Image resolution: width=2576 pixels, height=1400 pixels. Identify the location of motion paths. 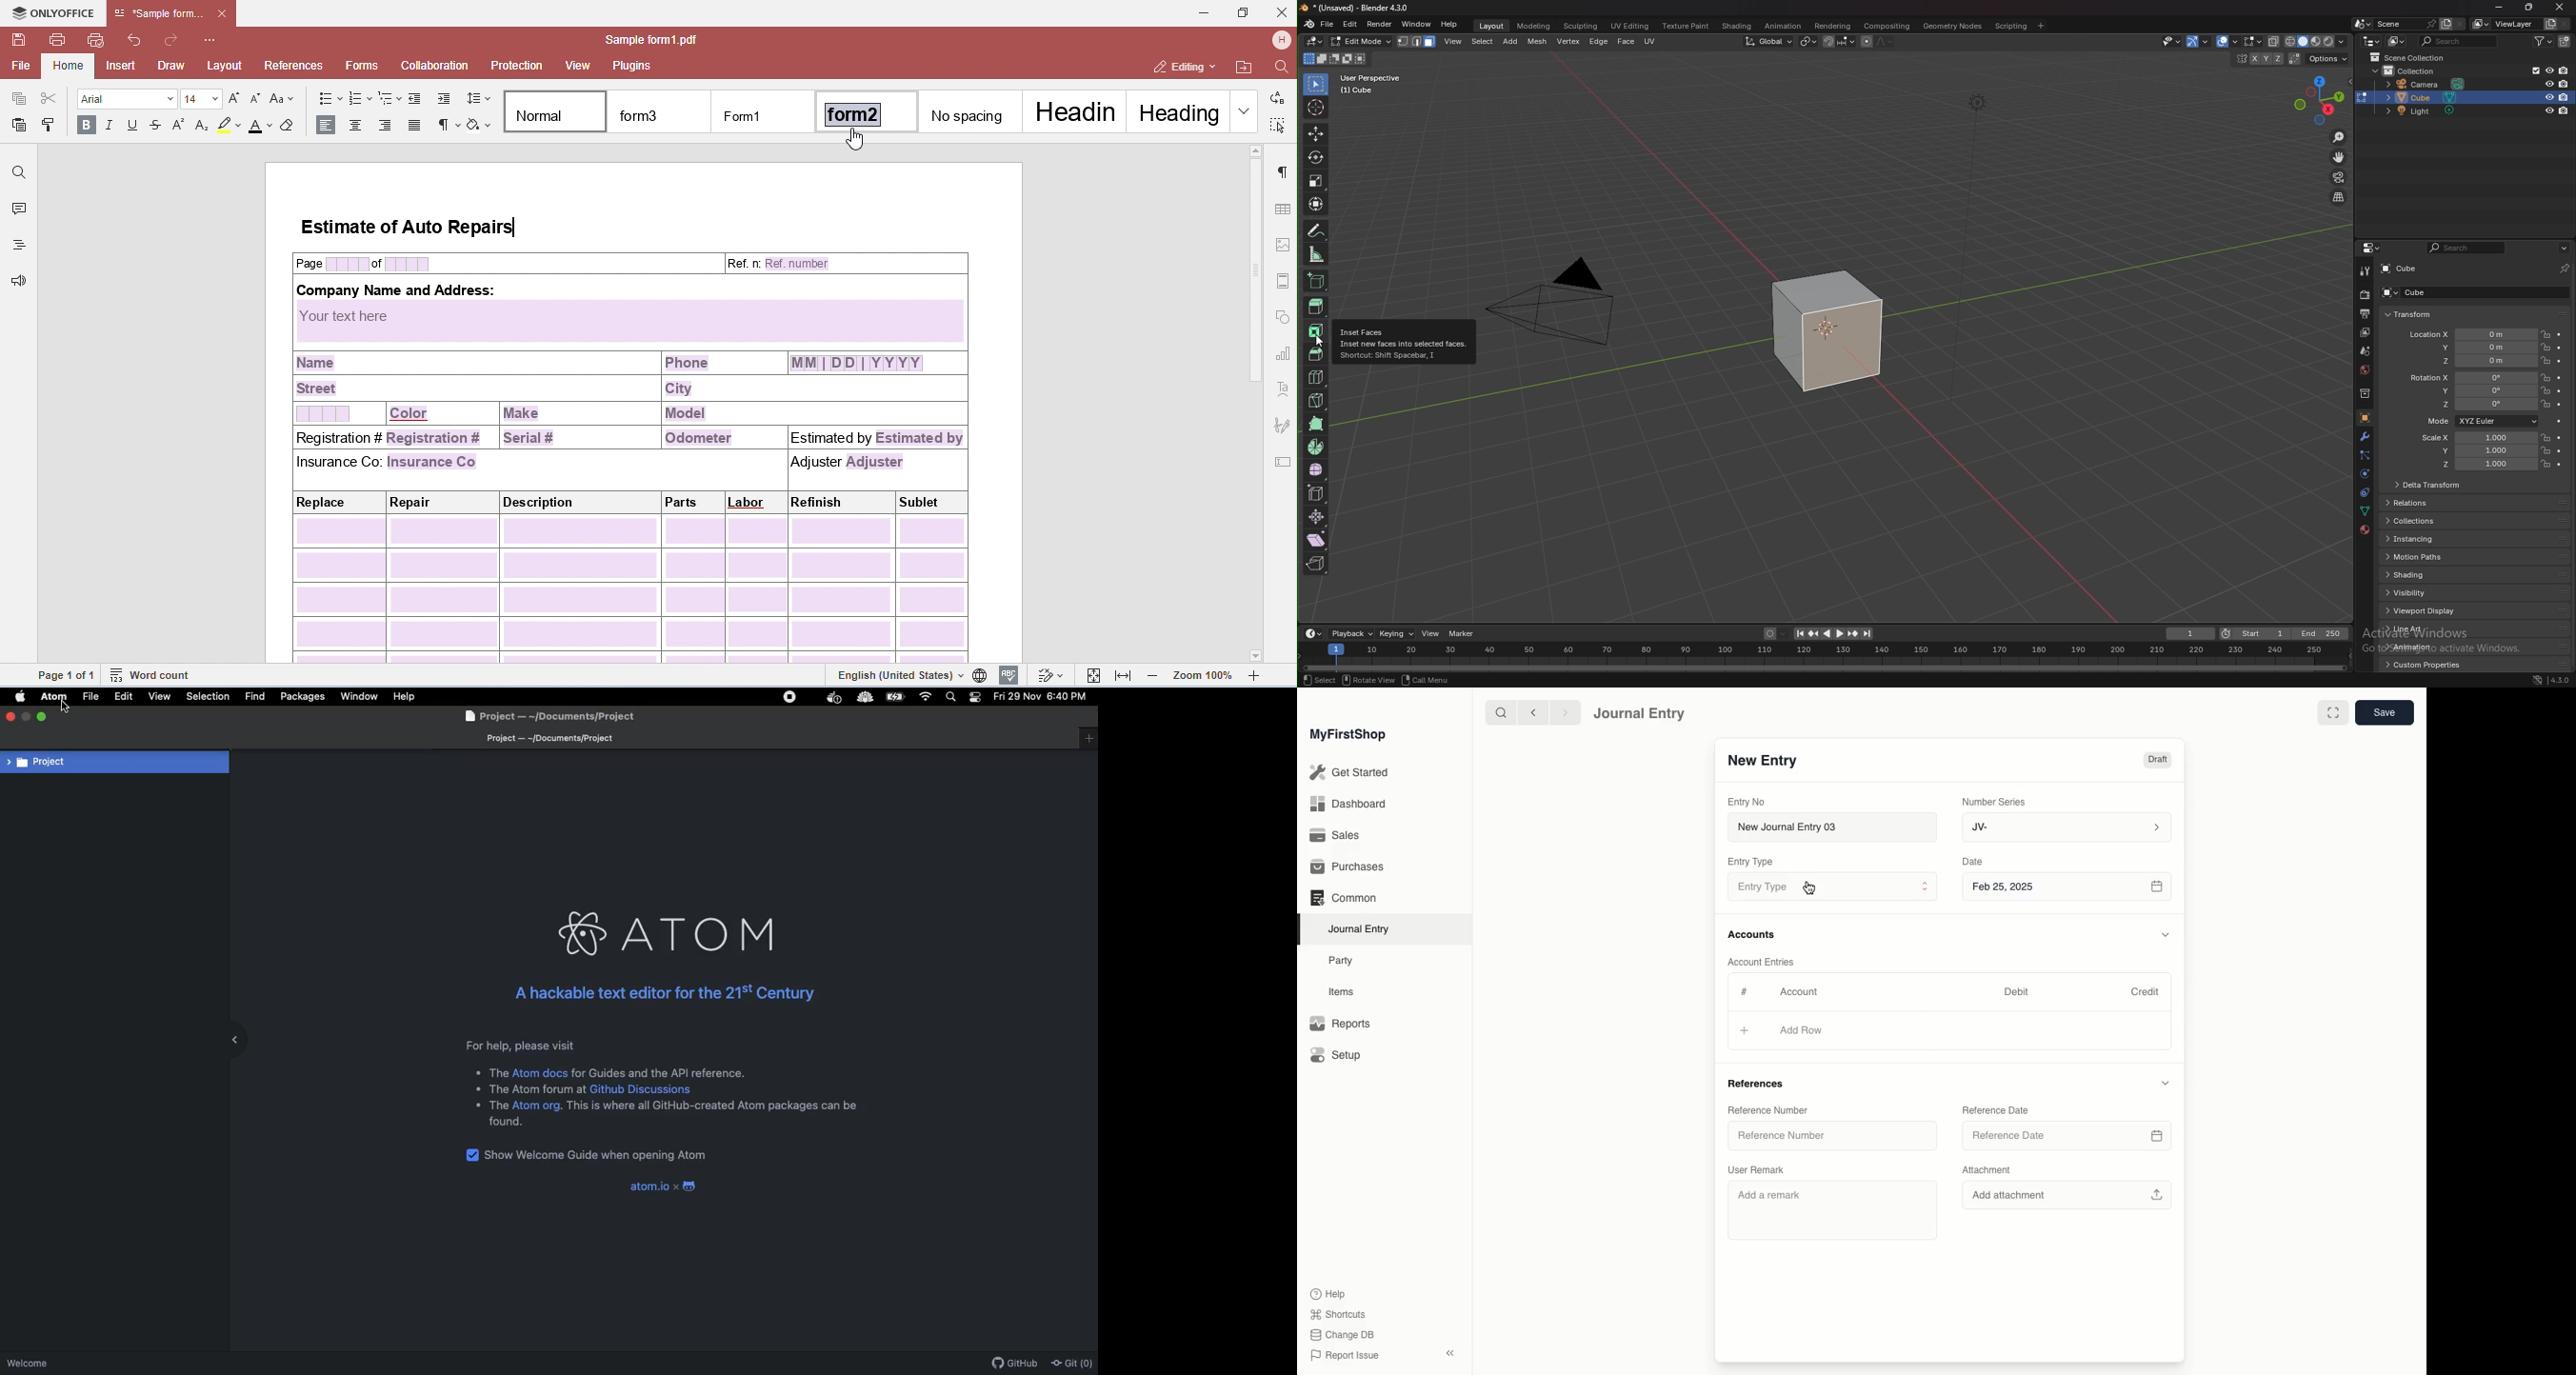
(2426, 556).